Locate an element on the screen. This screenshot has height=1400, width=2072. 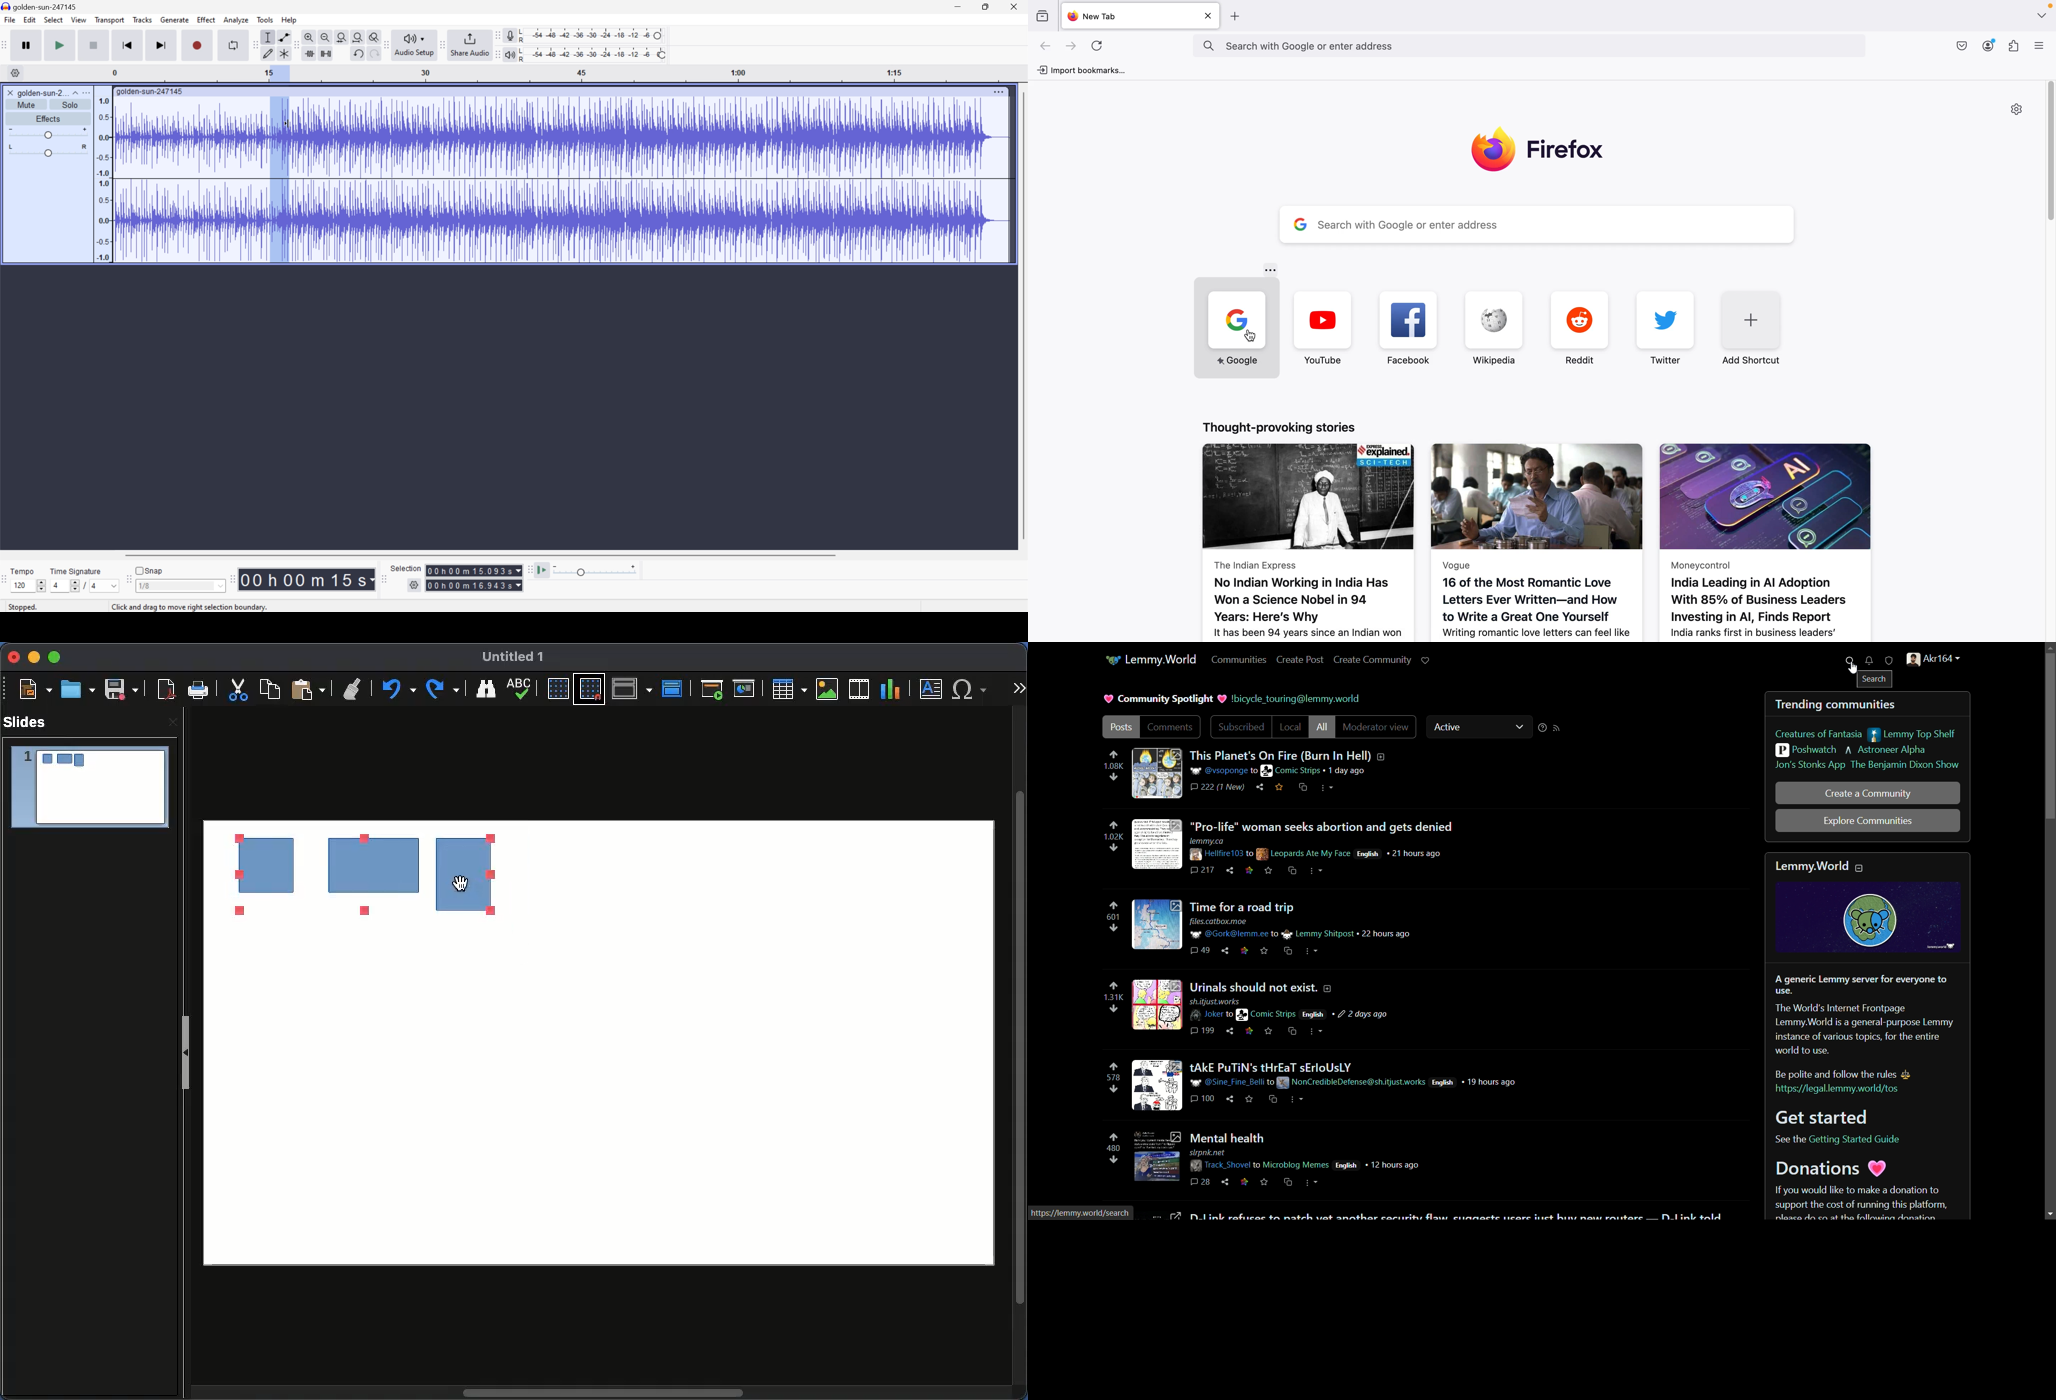
Record / Record new track is located at coordinates (198, 45).